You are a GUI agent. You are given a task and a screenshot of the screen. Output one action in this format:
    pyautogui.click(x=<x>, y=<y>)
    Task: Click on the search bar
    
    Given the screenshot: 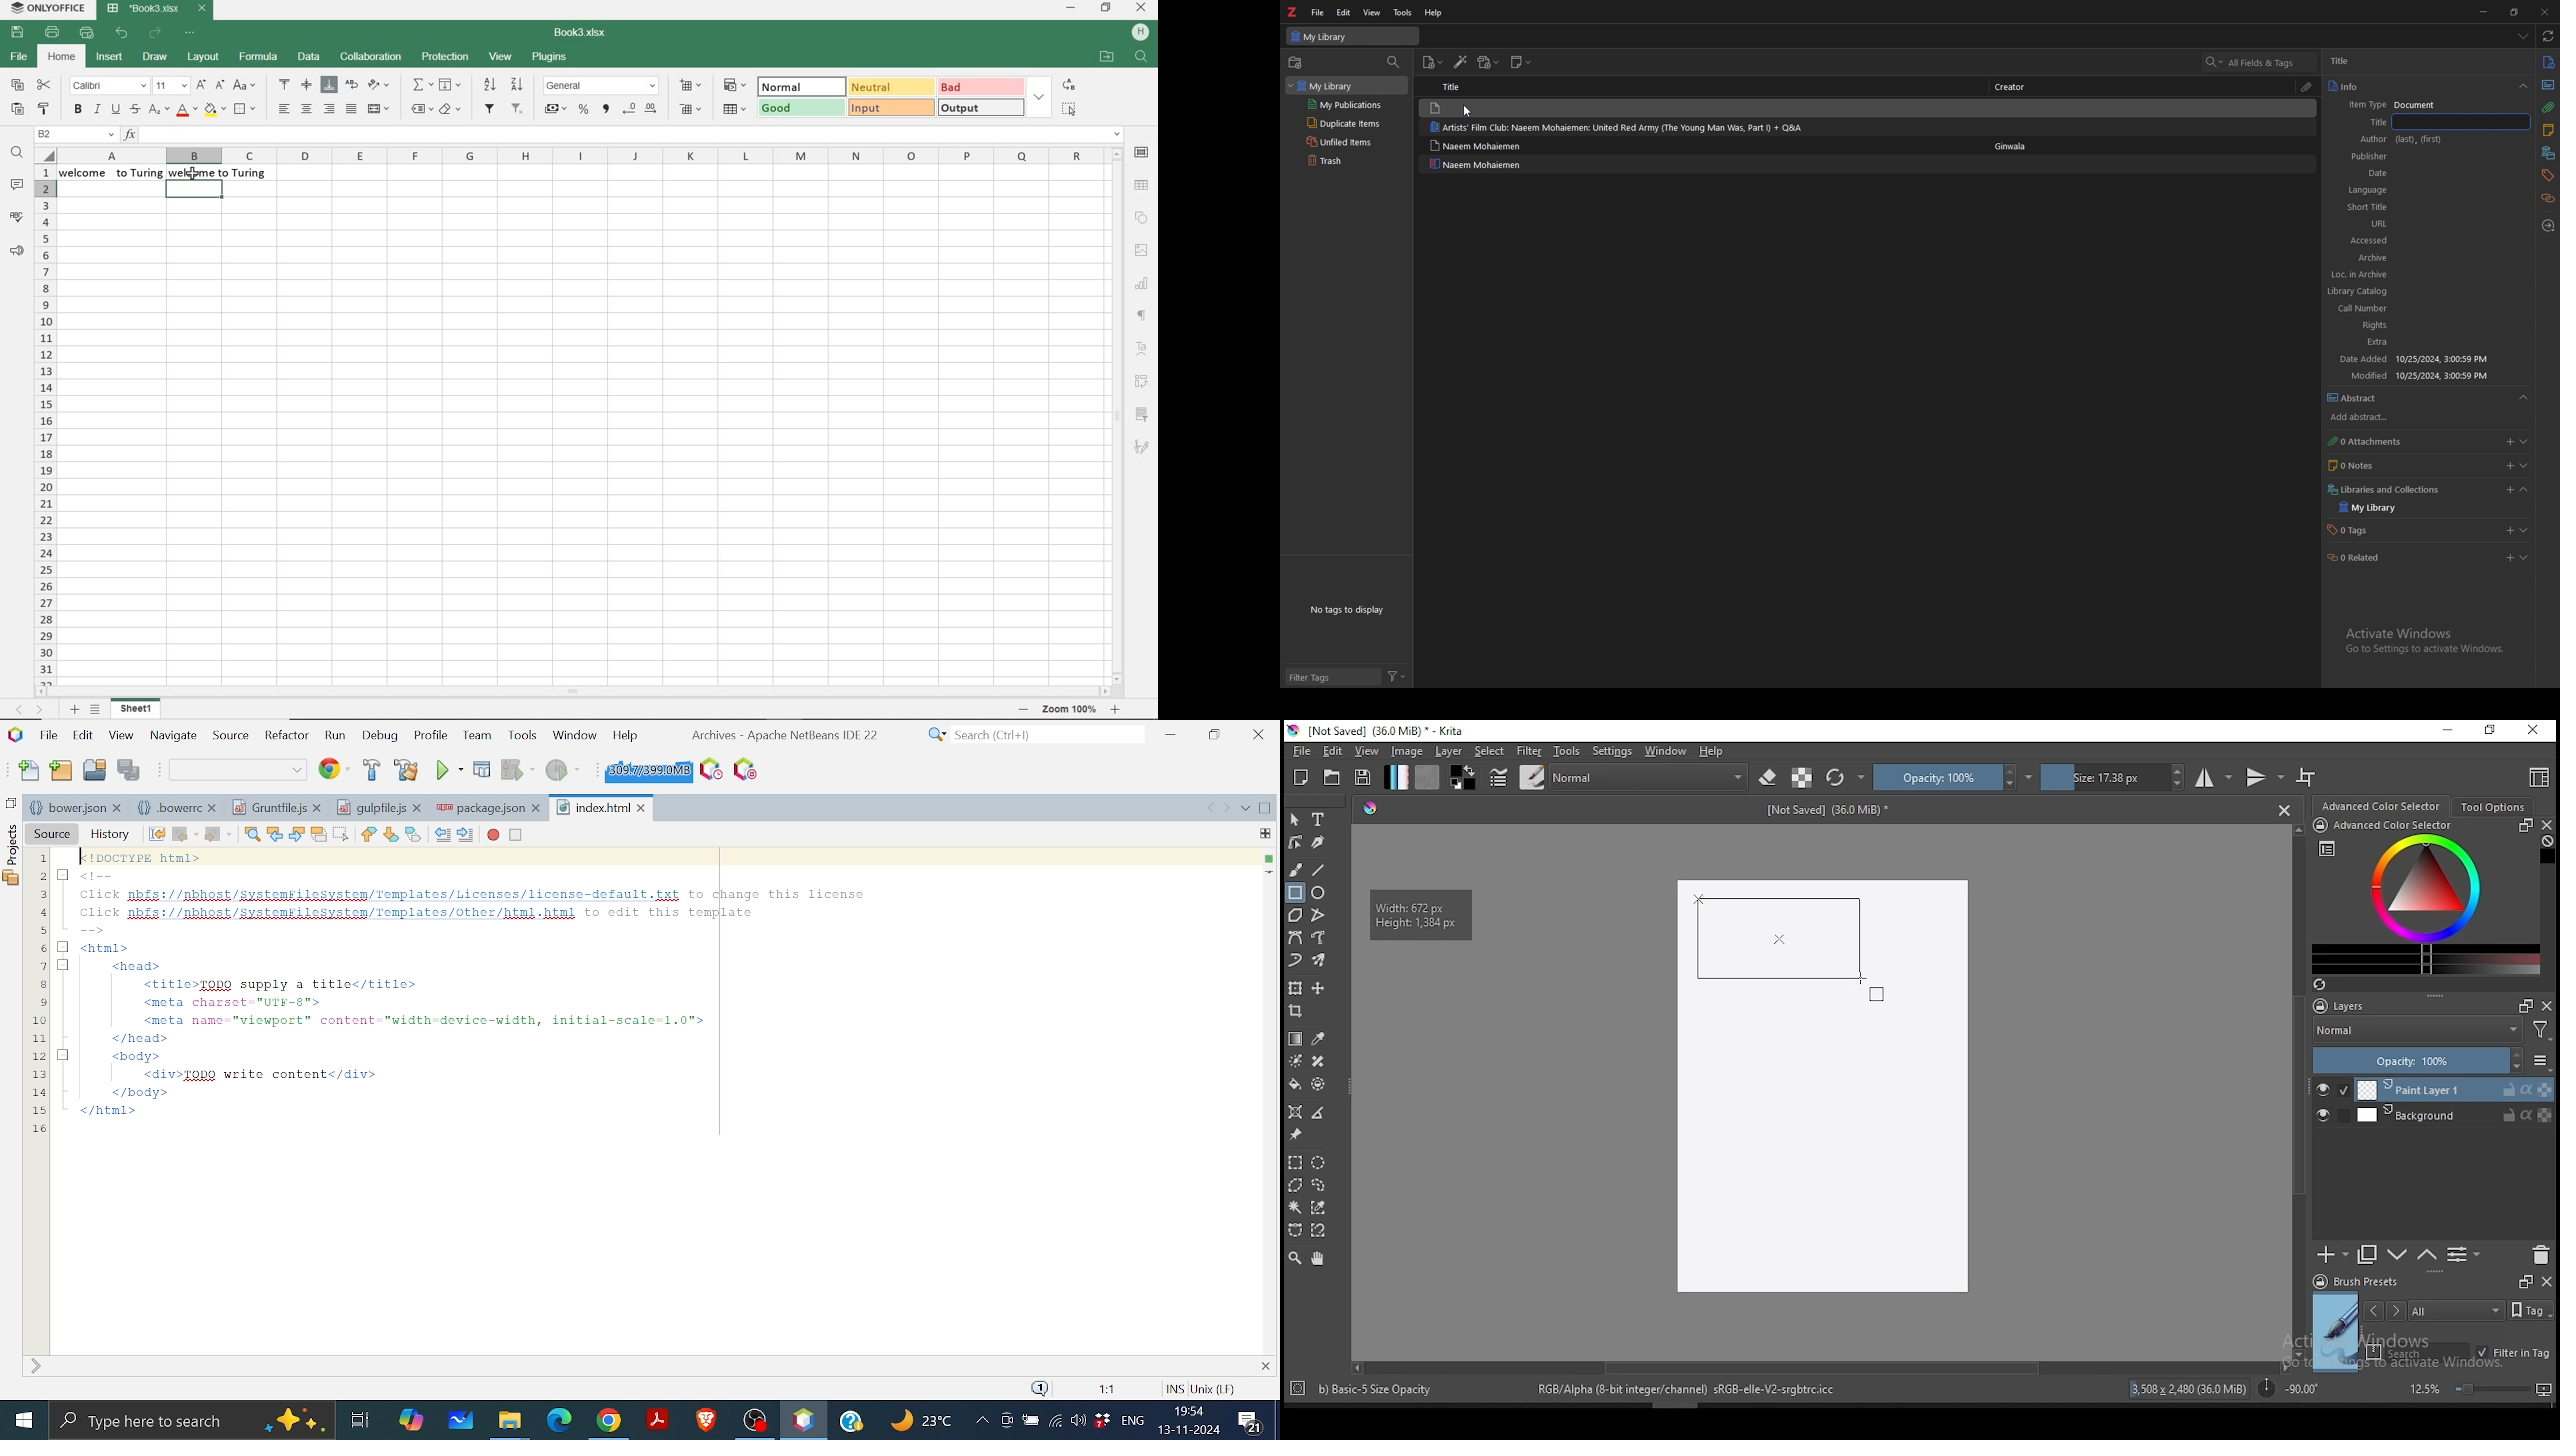 What is the action you would take?
    pyautogui.click(x=2259, y=62)
    